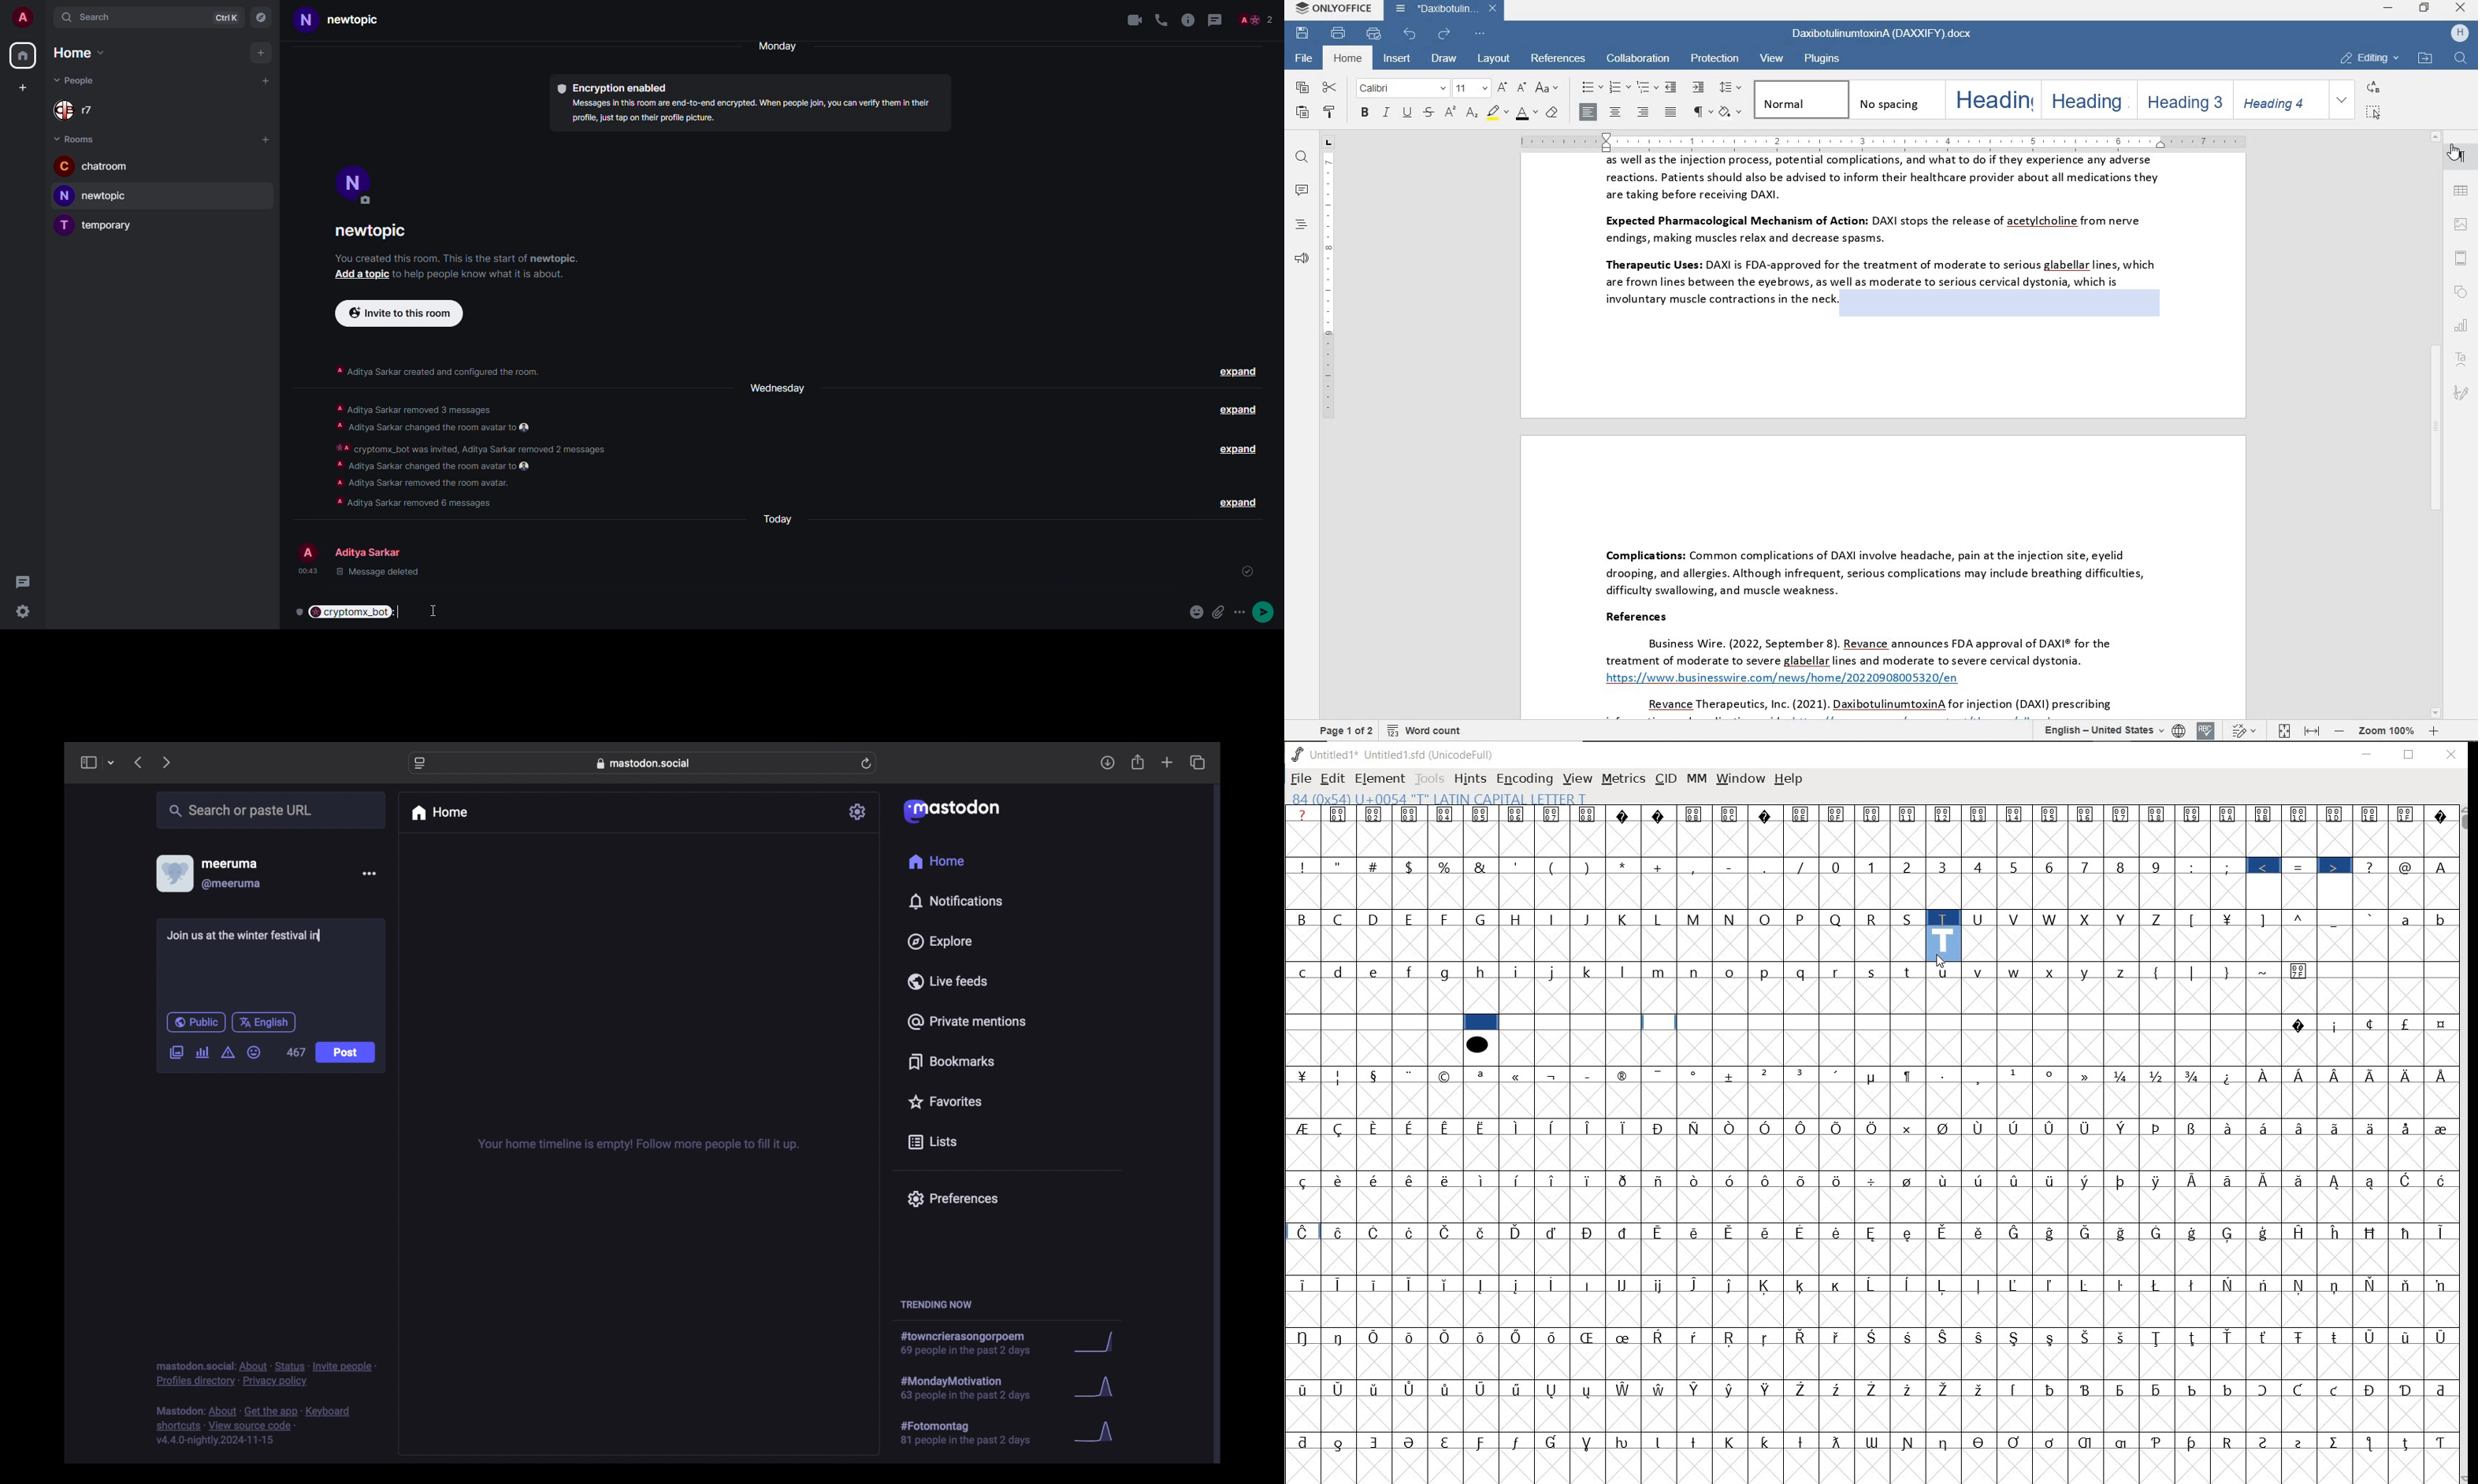 The image size is (2492, 1484). What do you see at coordinates (1138, 763) in the screenshot?
I see `share` at bounding box center [1138, 763].